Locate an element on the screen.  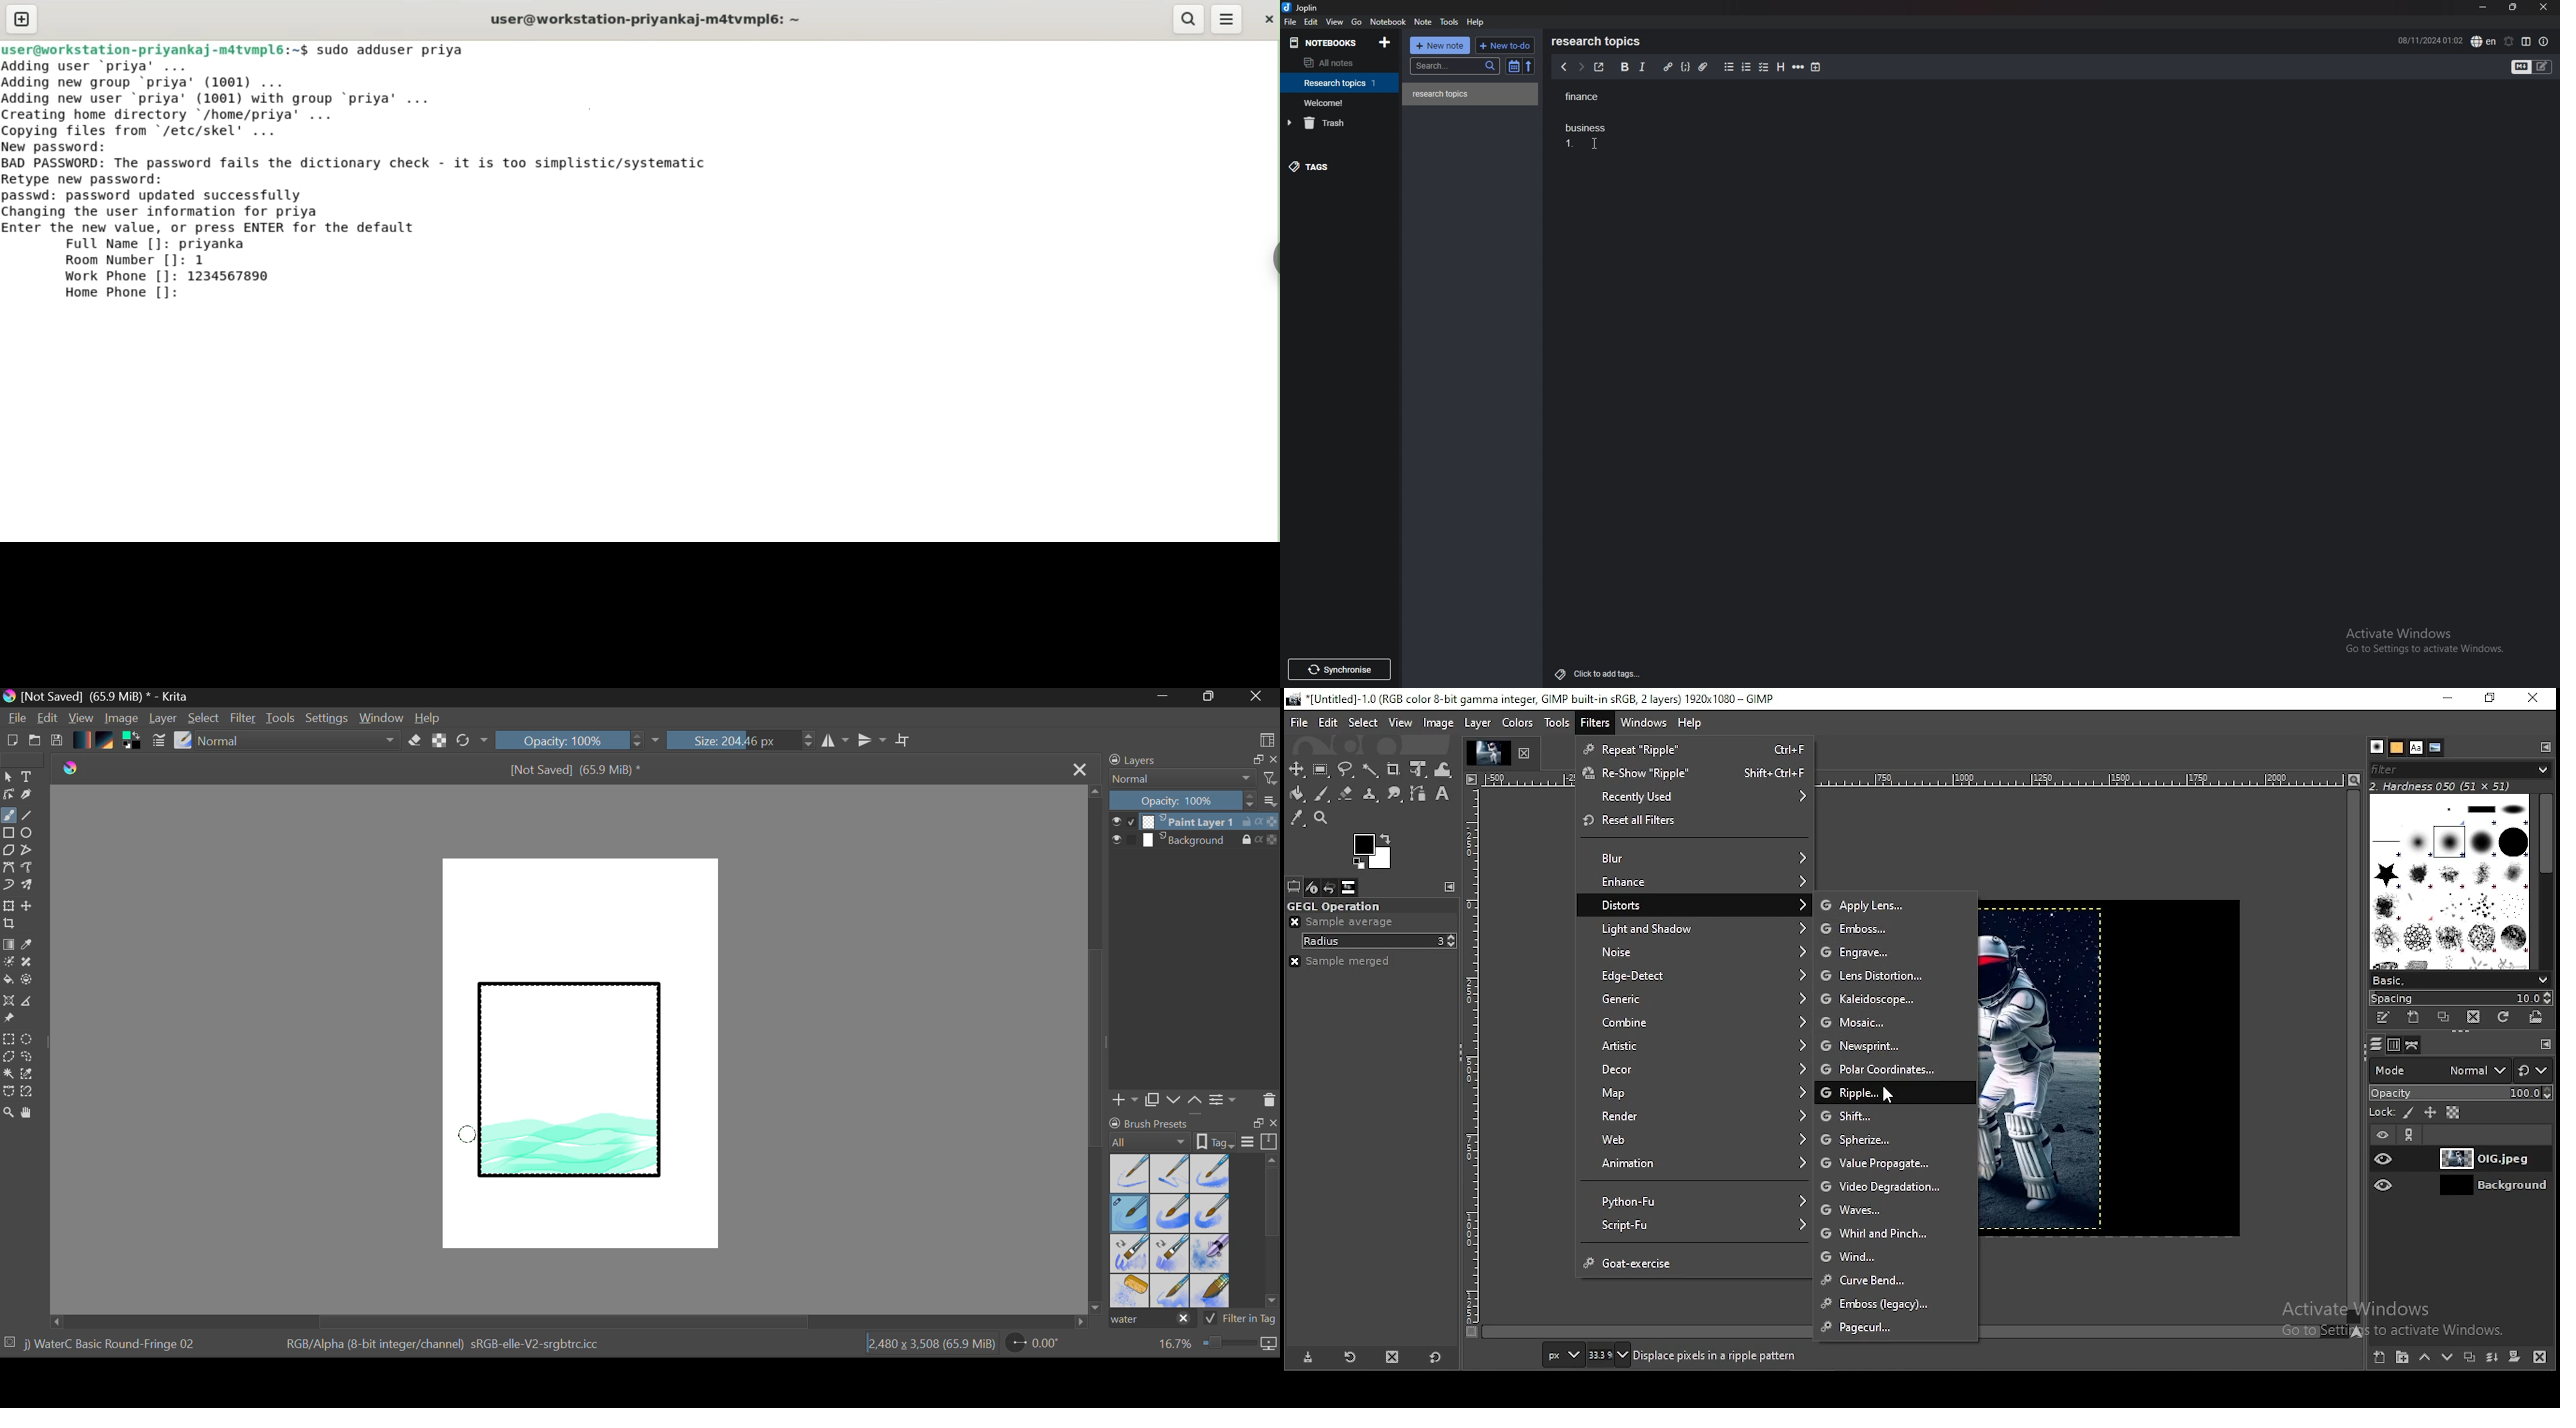
Brush presets docket is located at coordinates (1193, 1133).